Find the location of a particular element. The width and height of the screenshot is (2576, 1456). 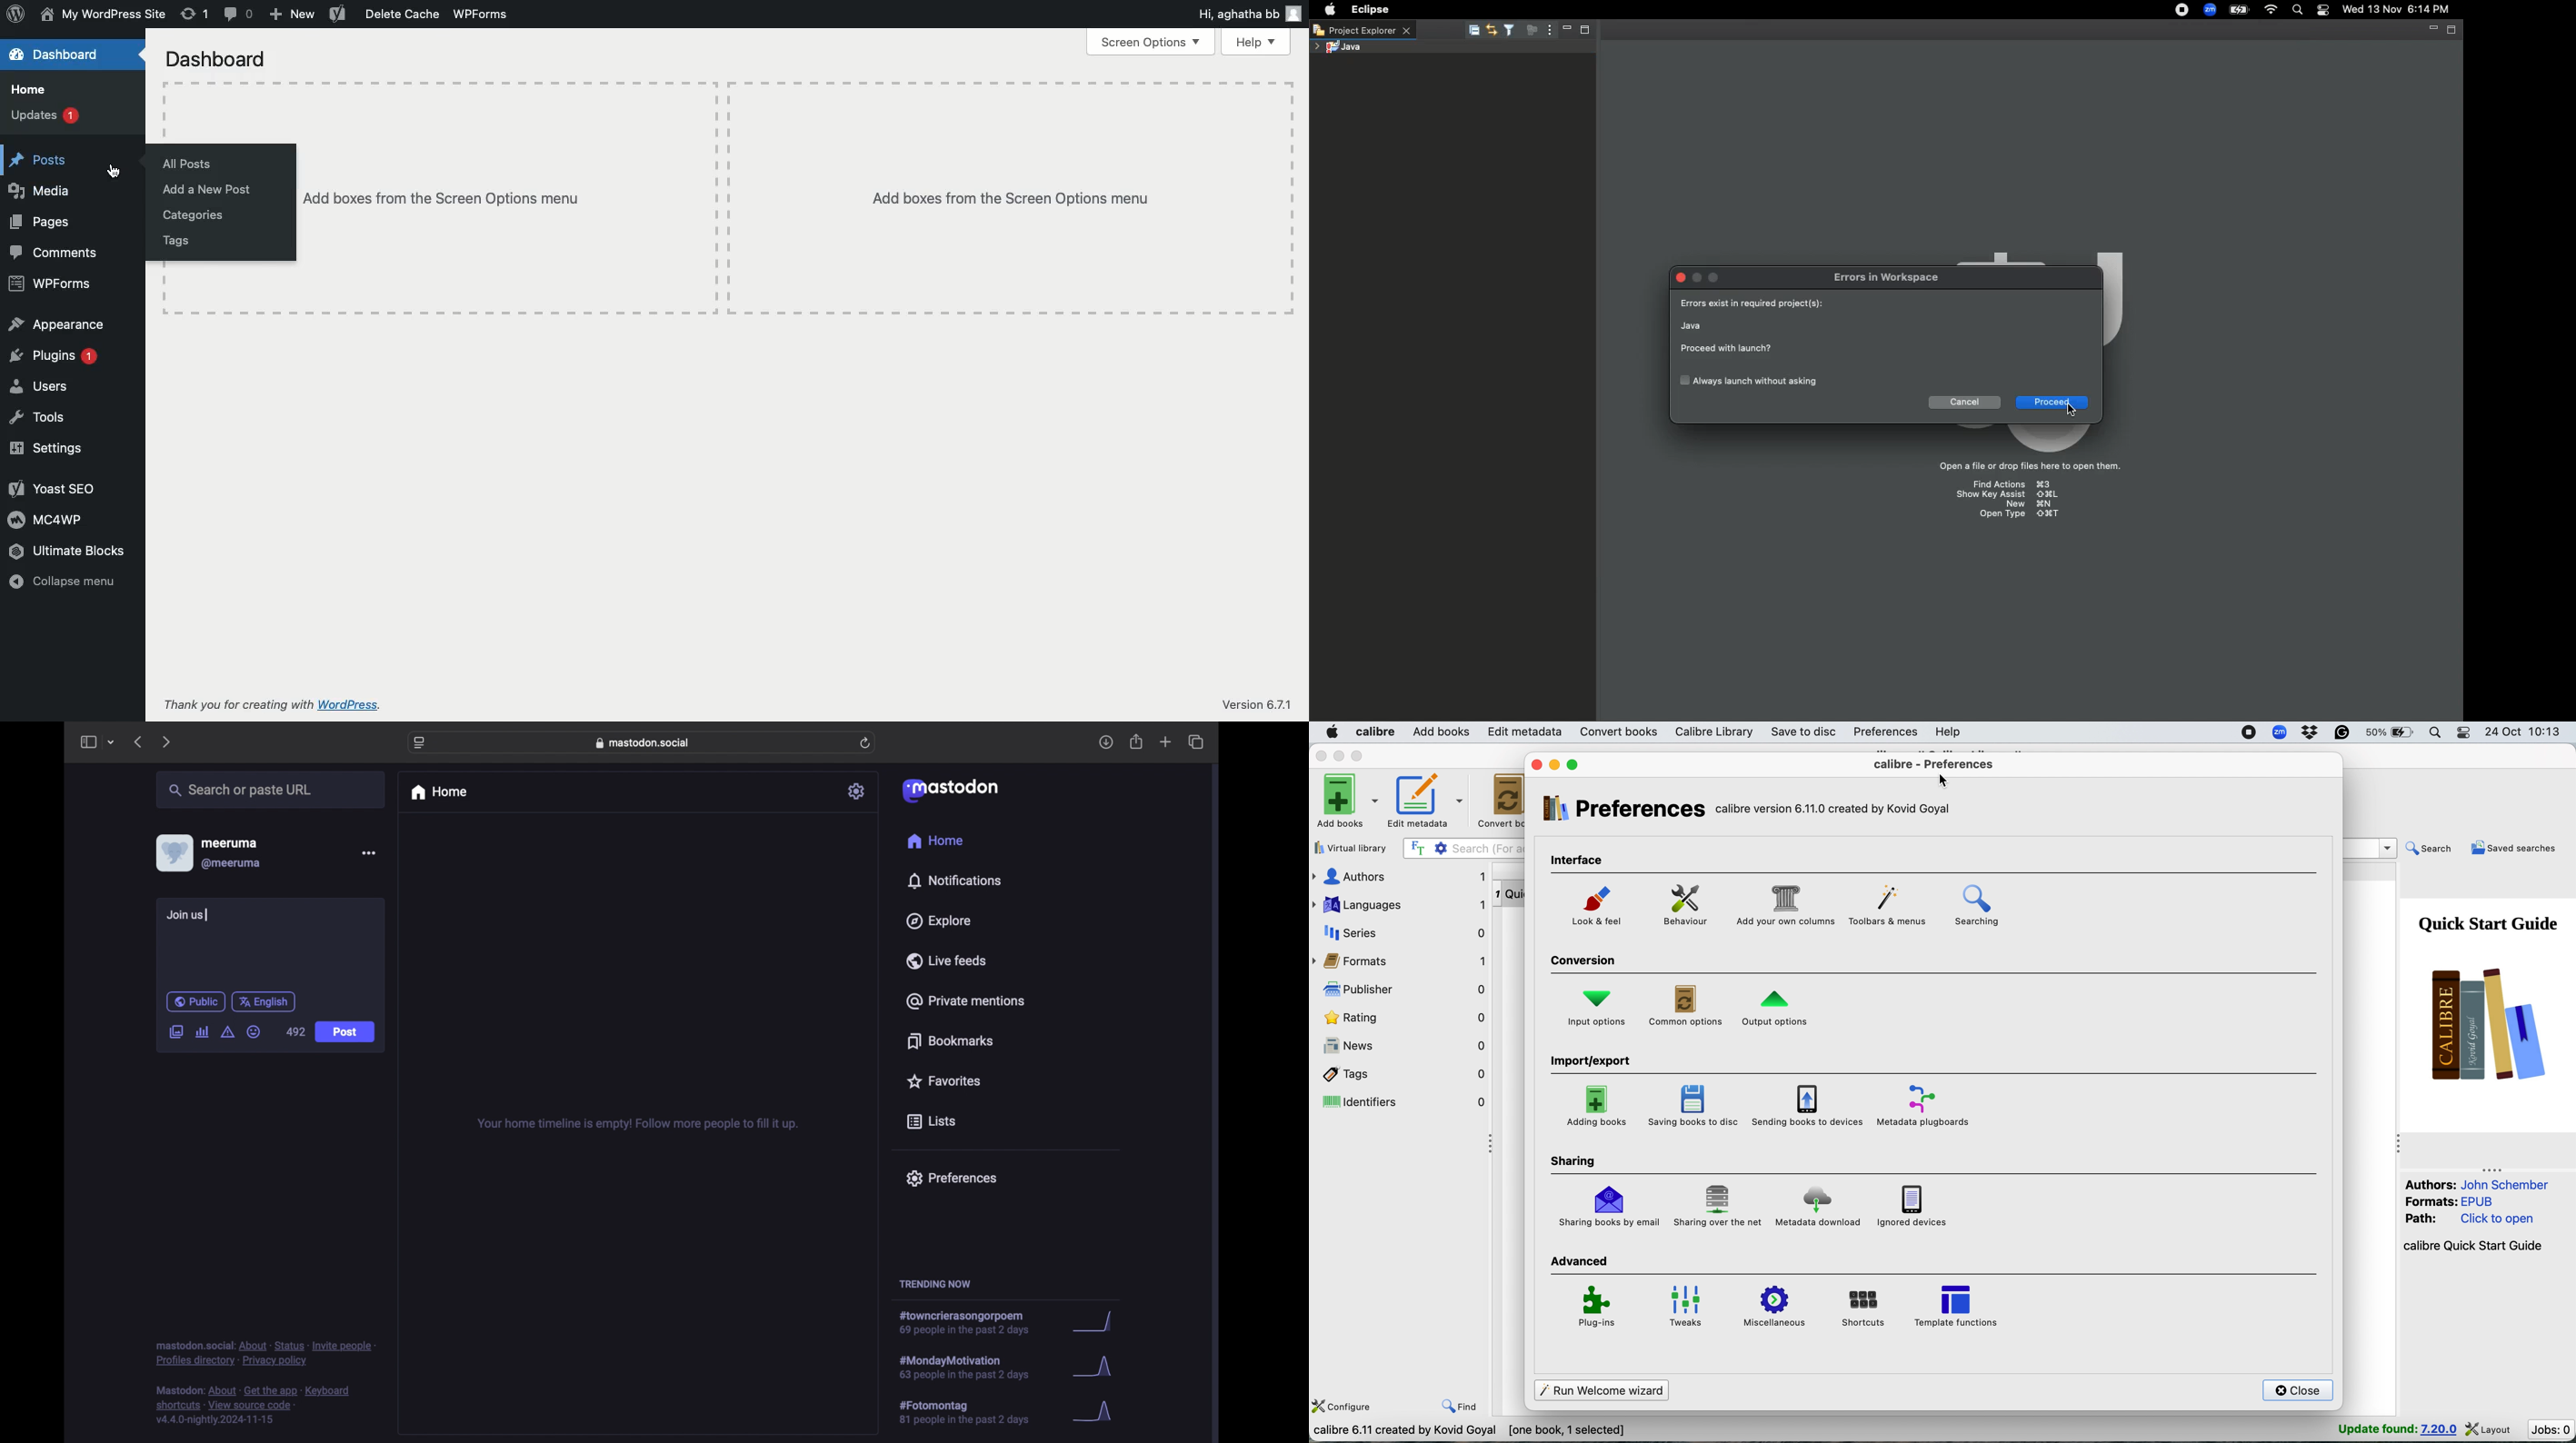

metadata plugboards is located at coordinates (1922, 1107).